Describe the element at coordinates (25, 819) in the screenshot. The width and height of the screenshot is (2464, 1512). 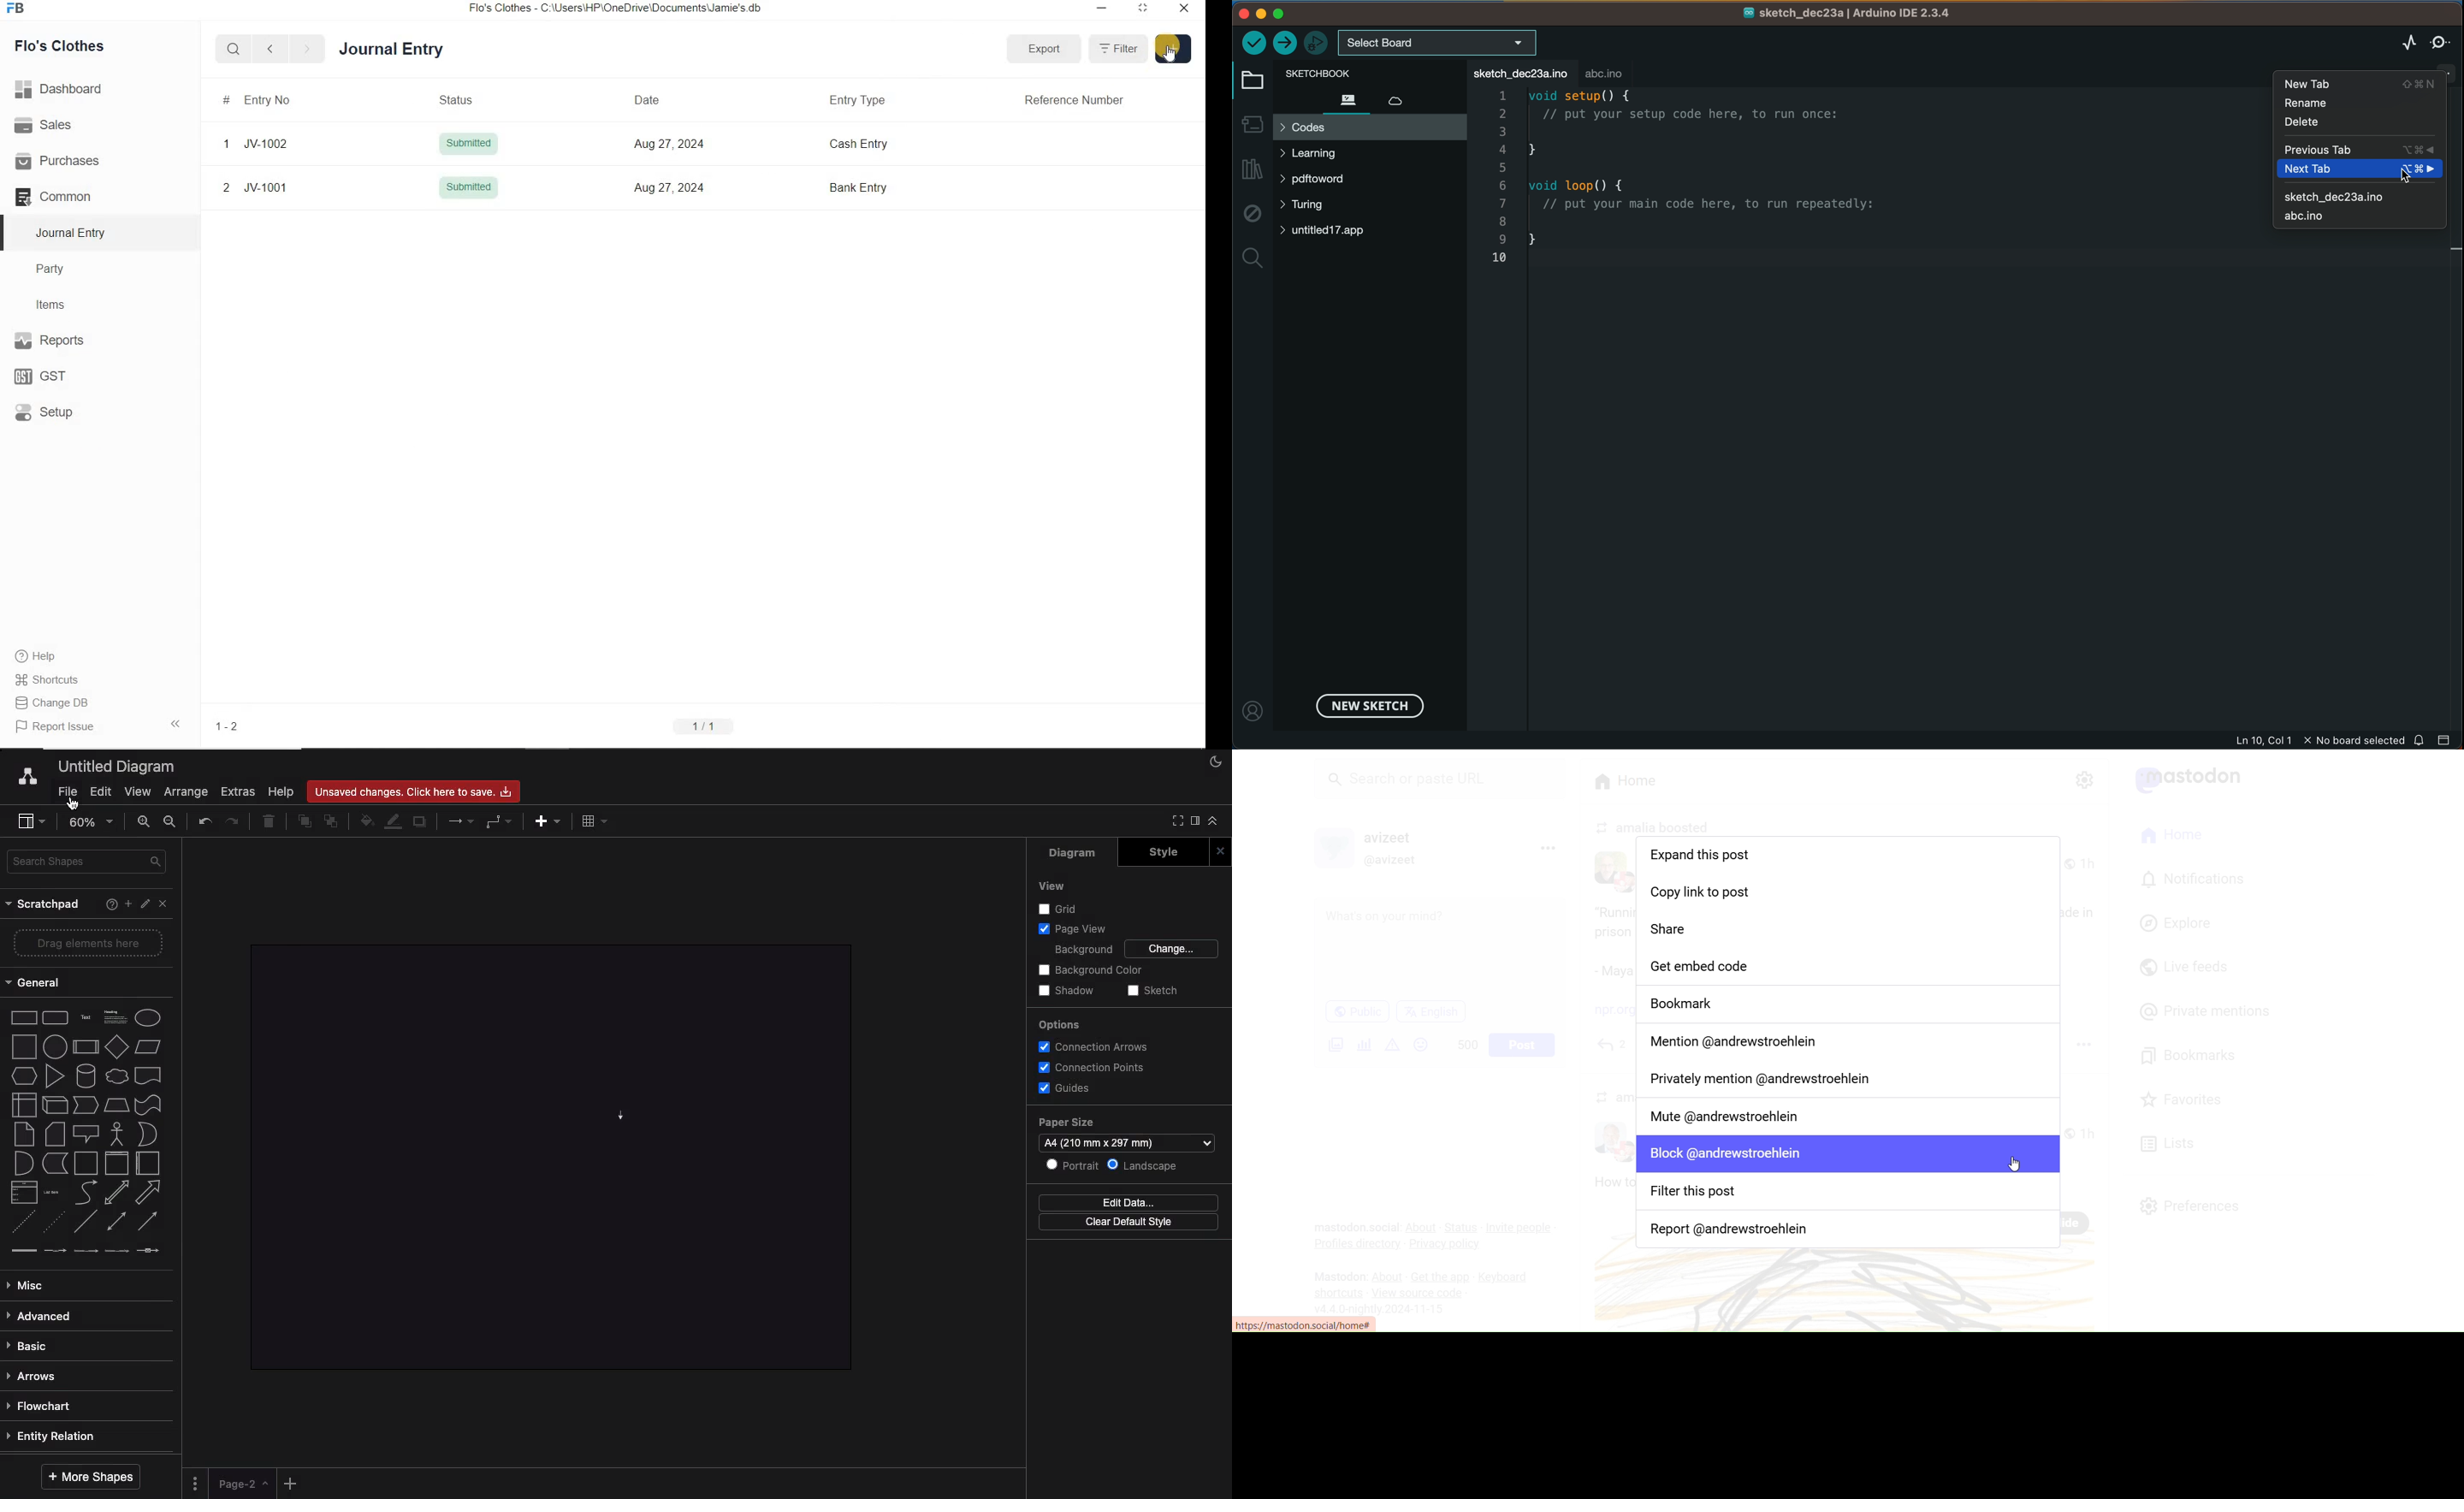
I see `Sidebar` at that location.